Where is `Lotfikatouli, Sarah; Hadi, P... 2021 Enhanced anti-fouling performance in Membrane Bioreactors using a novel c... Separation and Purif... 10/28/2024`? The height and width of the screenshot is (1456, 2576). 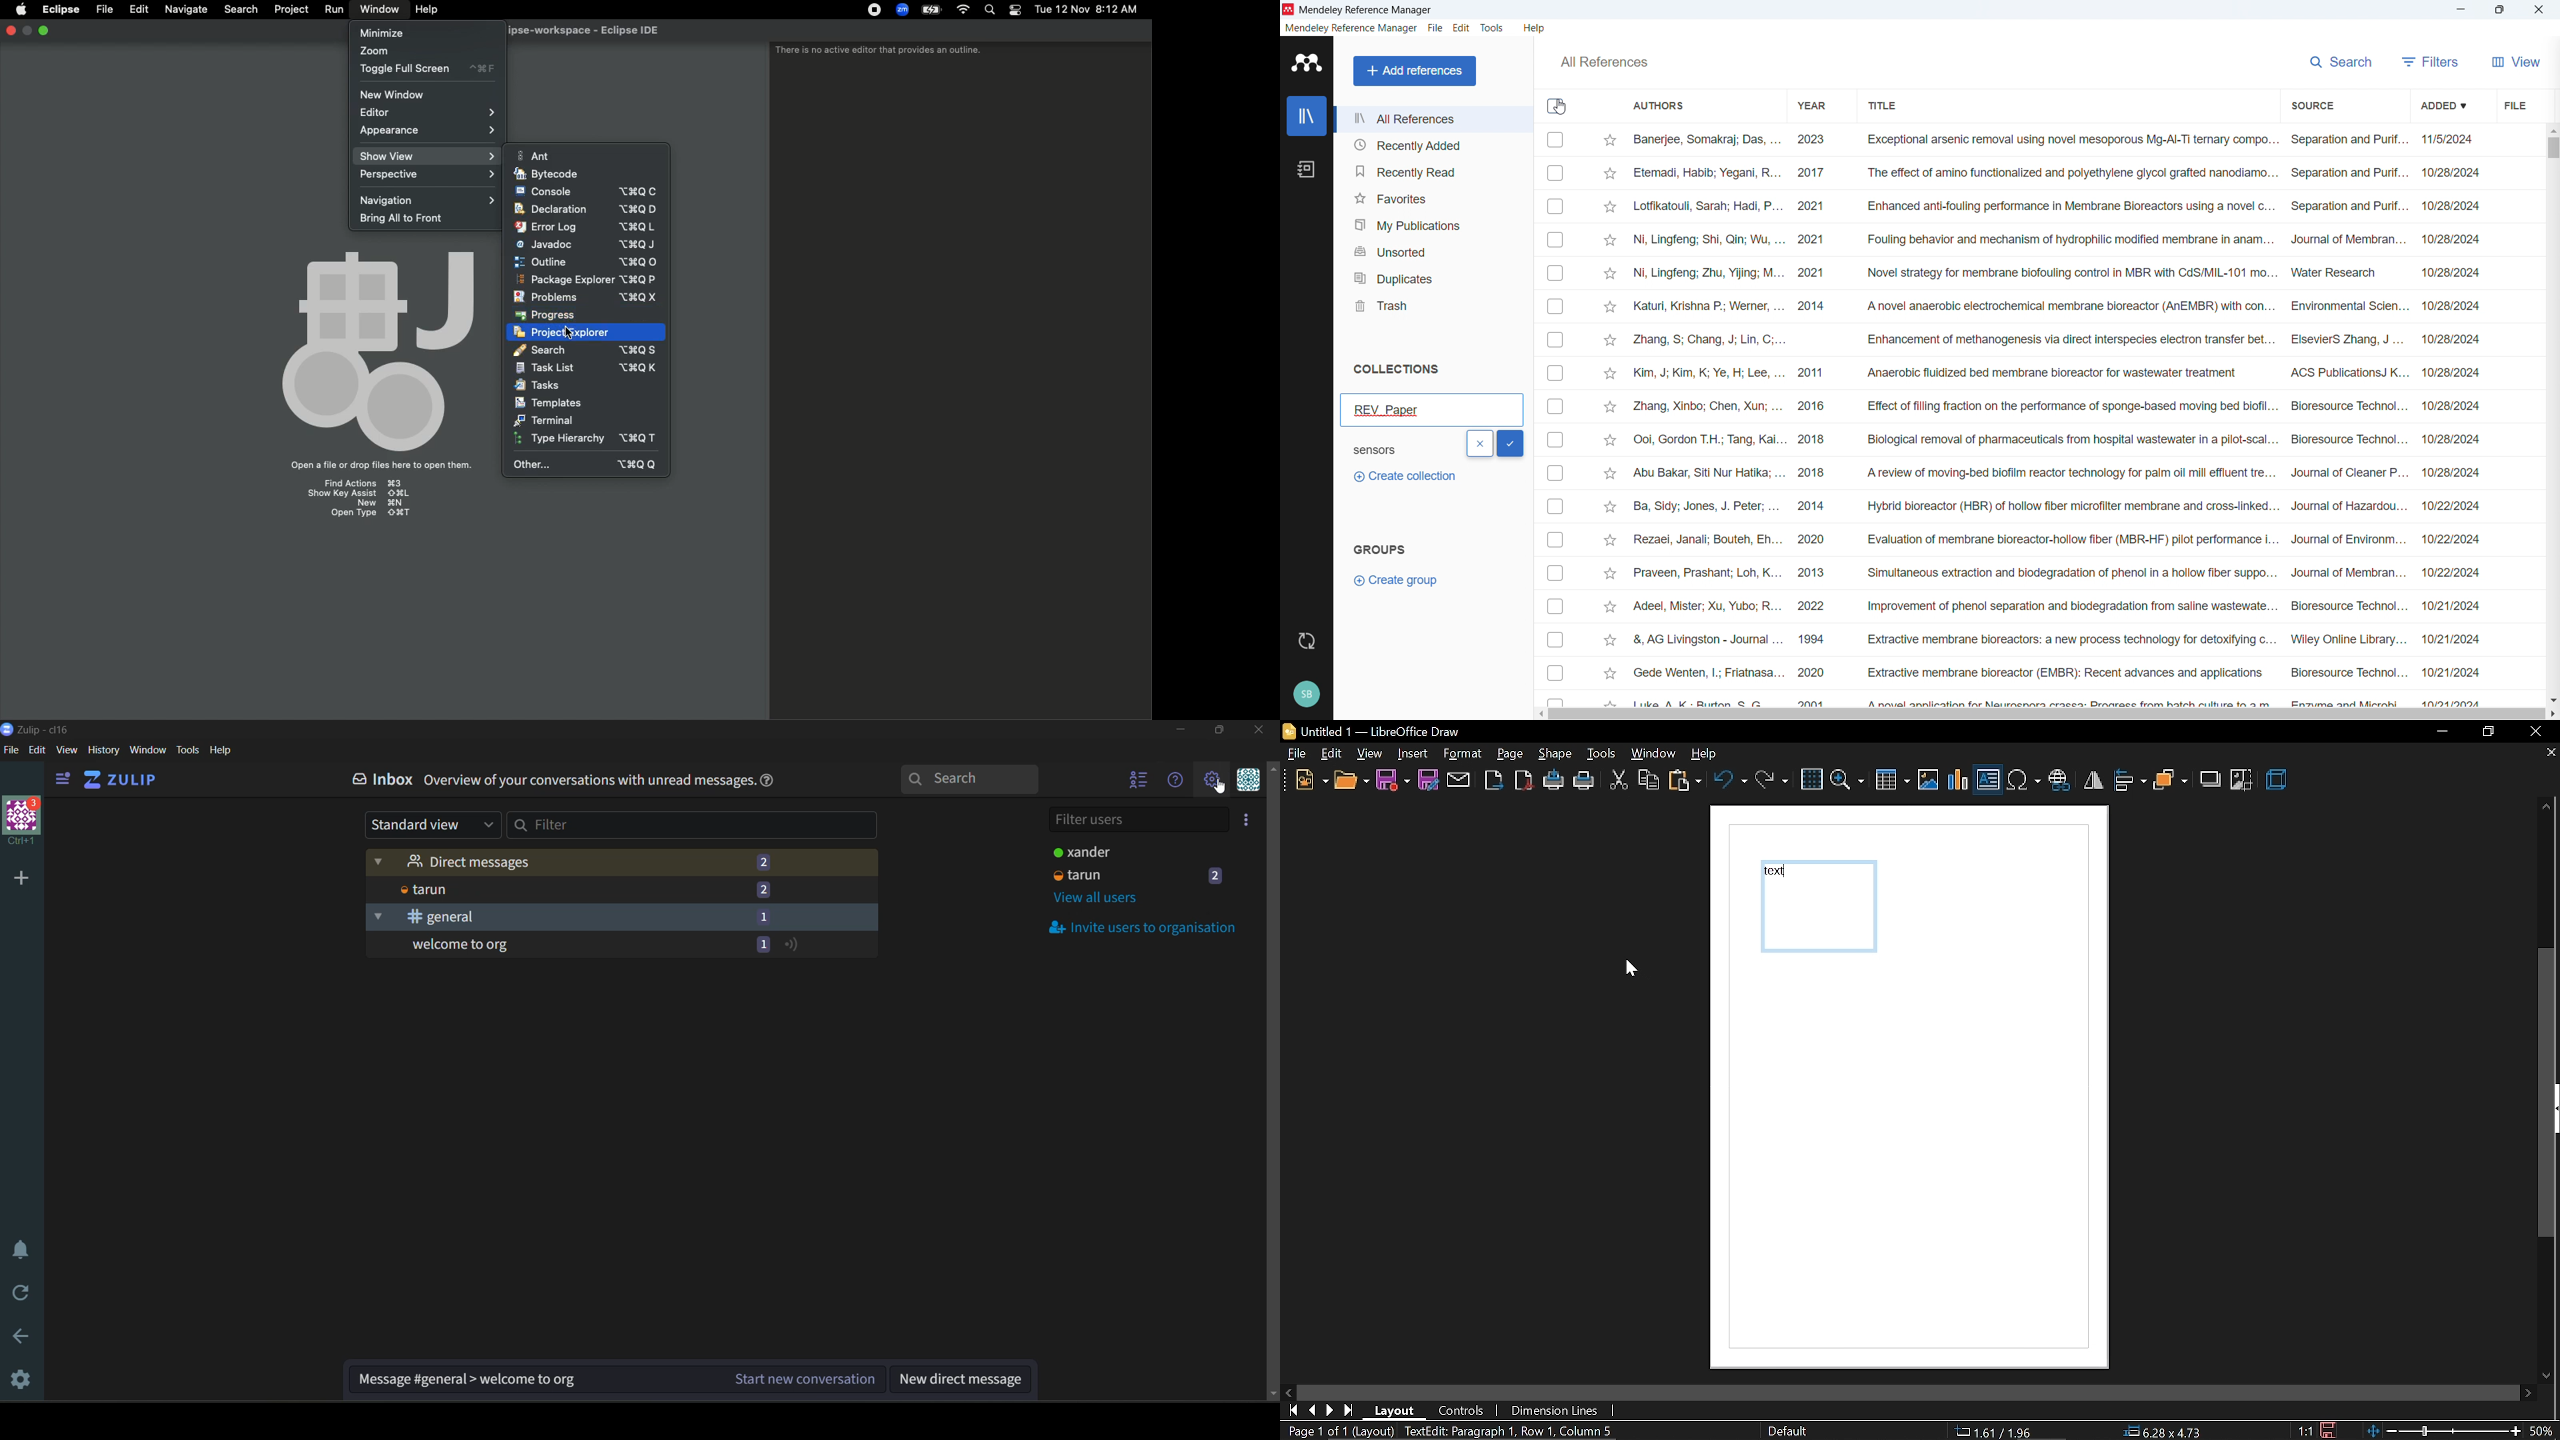 Lotfikatouli, Sarah; Hadi, P... 2021 Enhanced anti-fouling performance in Membrane Bioreactors using a novel c... Separation and Purif... 10/28/2024 is located at coordinates (2057, 206).